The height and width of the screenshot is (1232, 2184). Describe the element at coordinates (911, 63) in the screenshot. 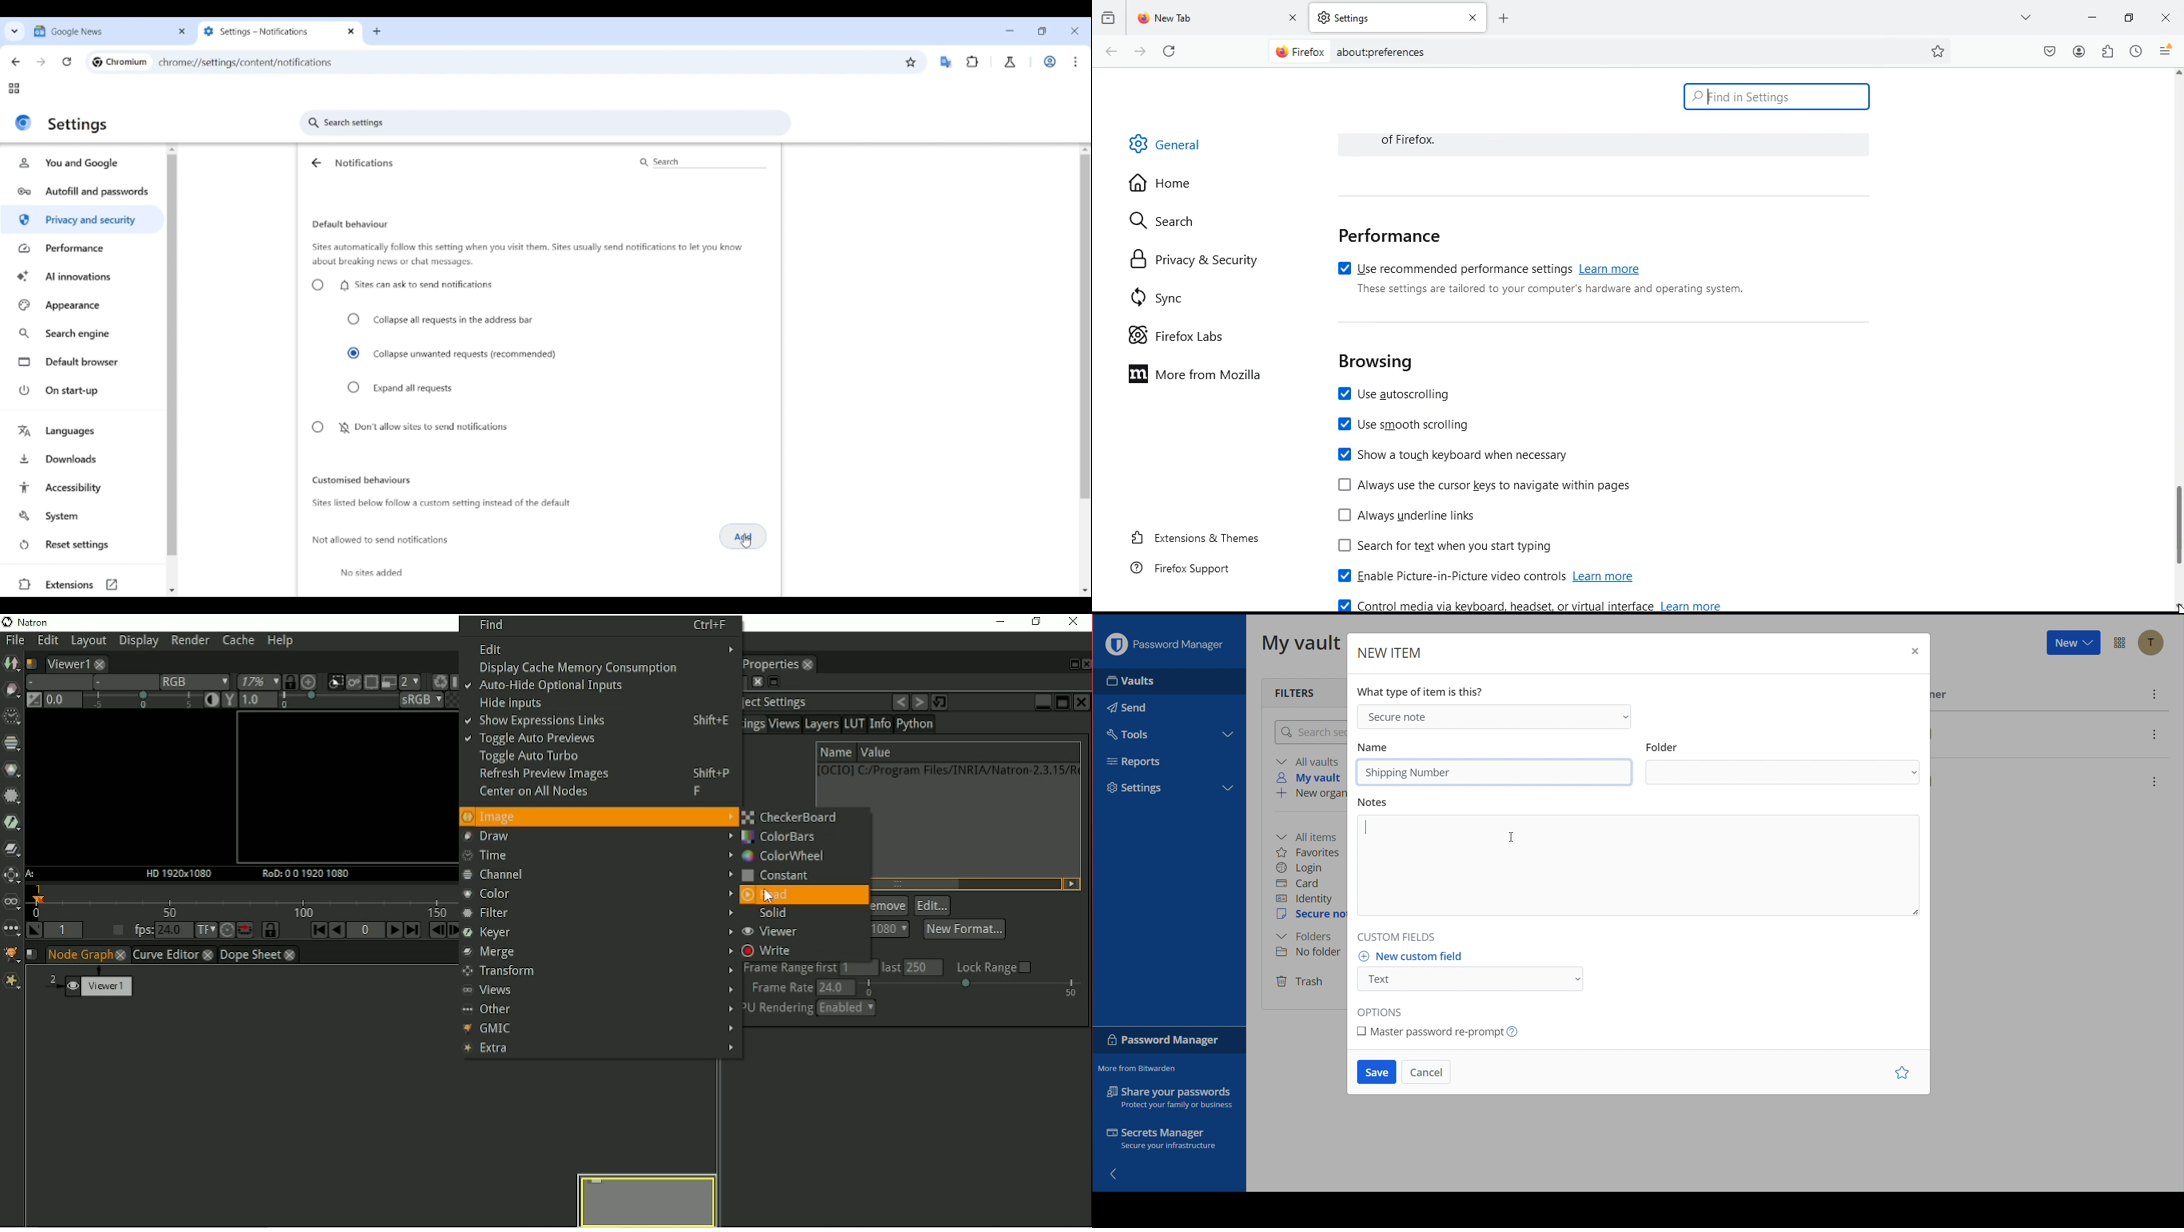

I see `Bookmark this tab` at that location.